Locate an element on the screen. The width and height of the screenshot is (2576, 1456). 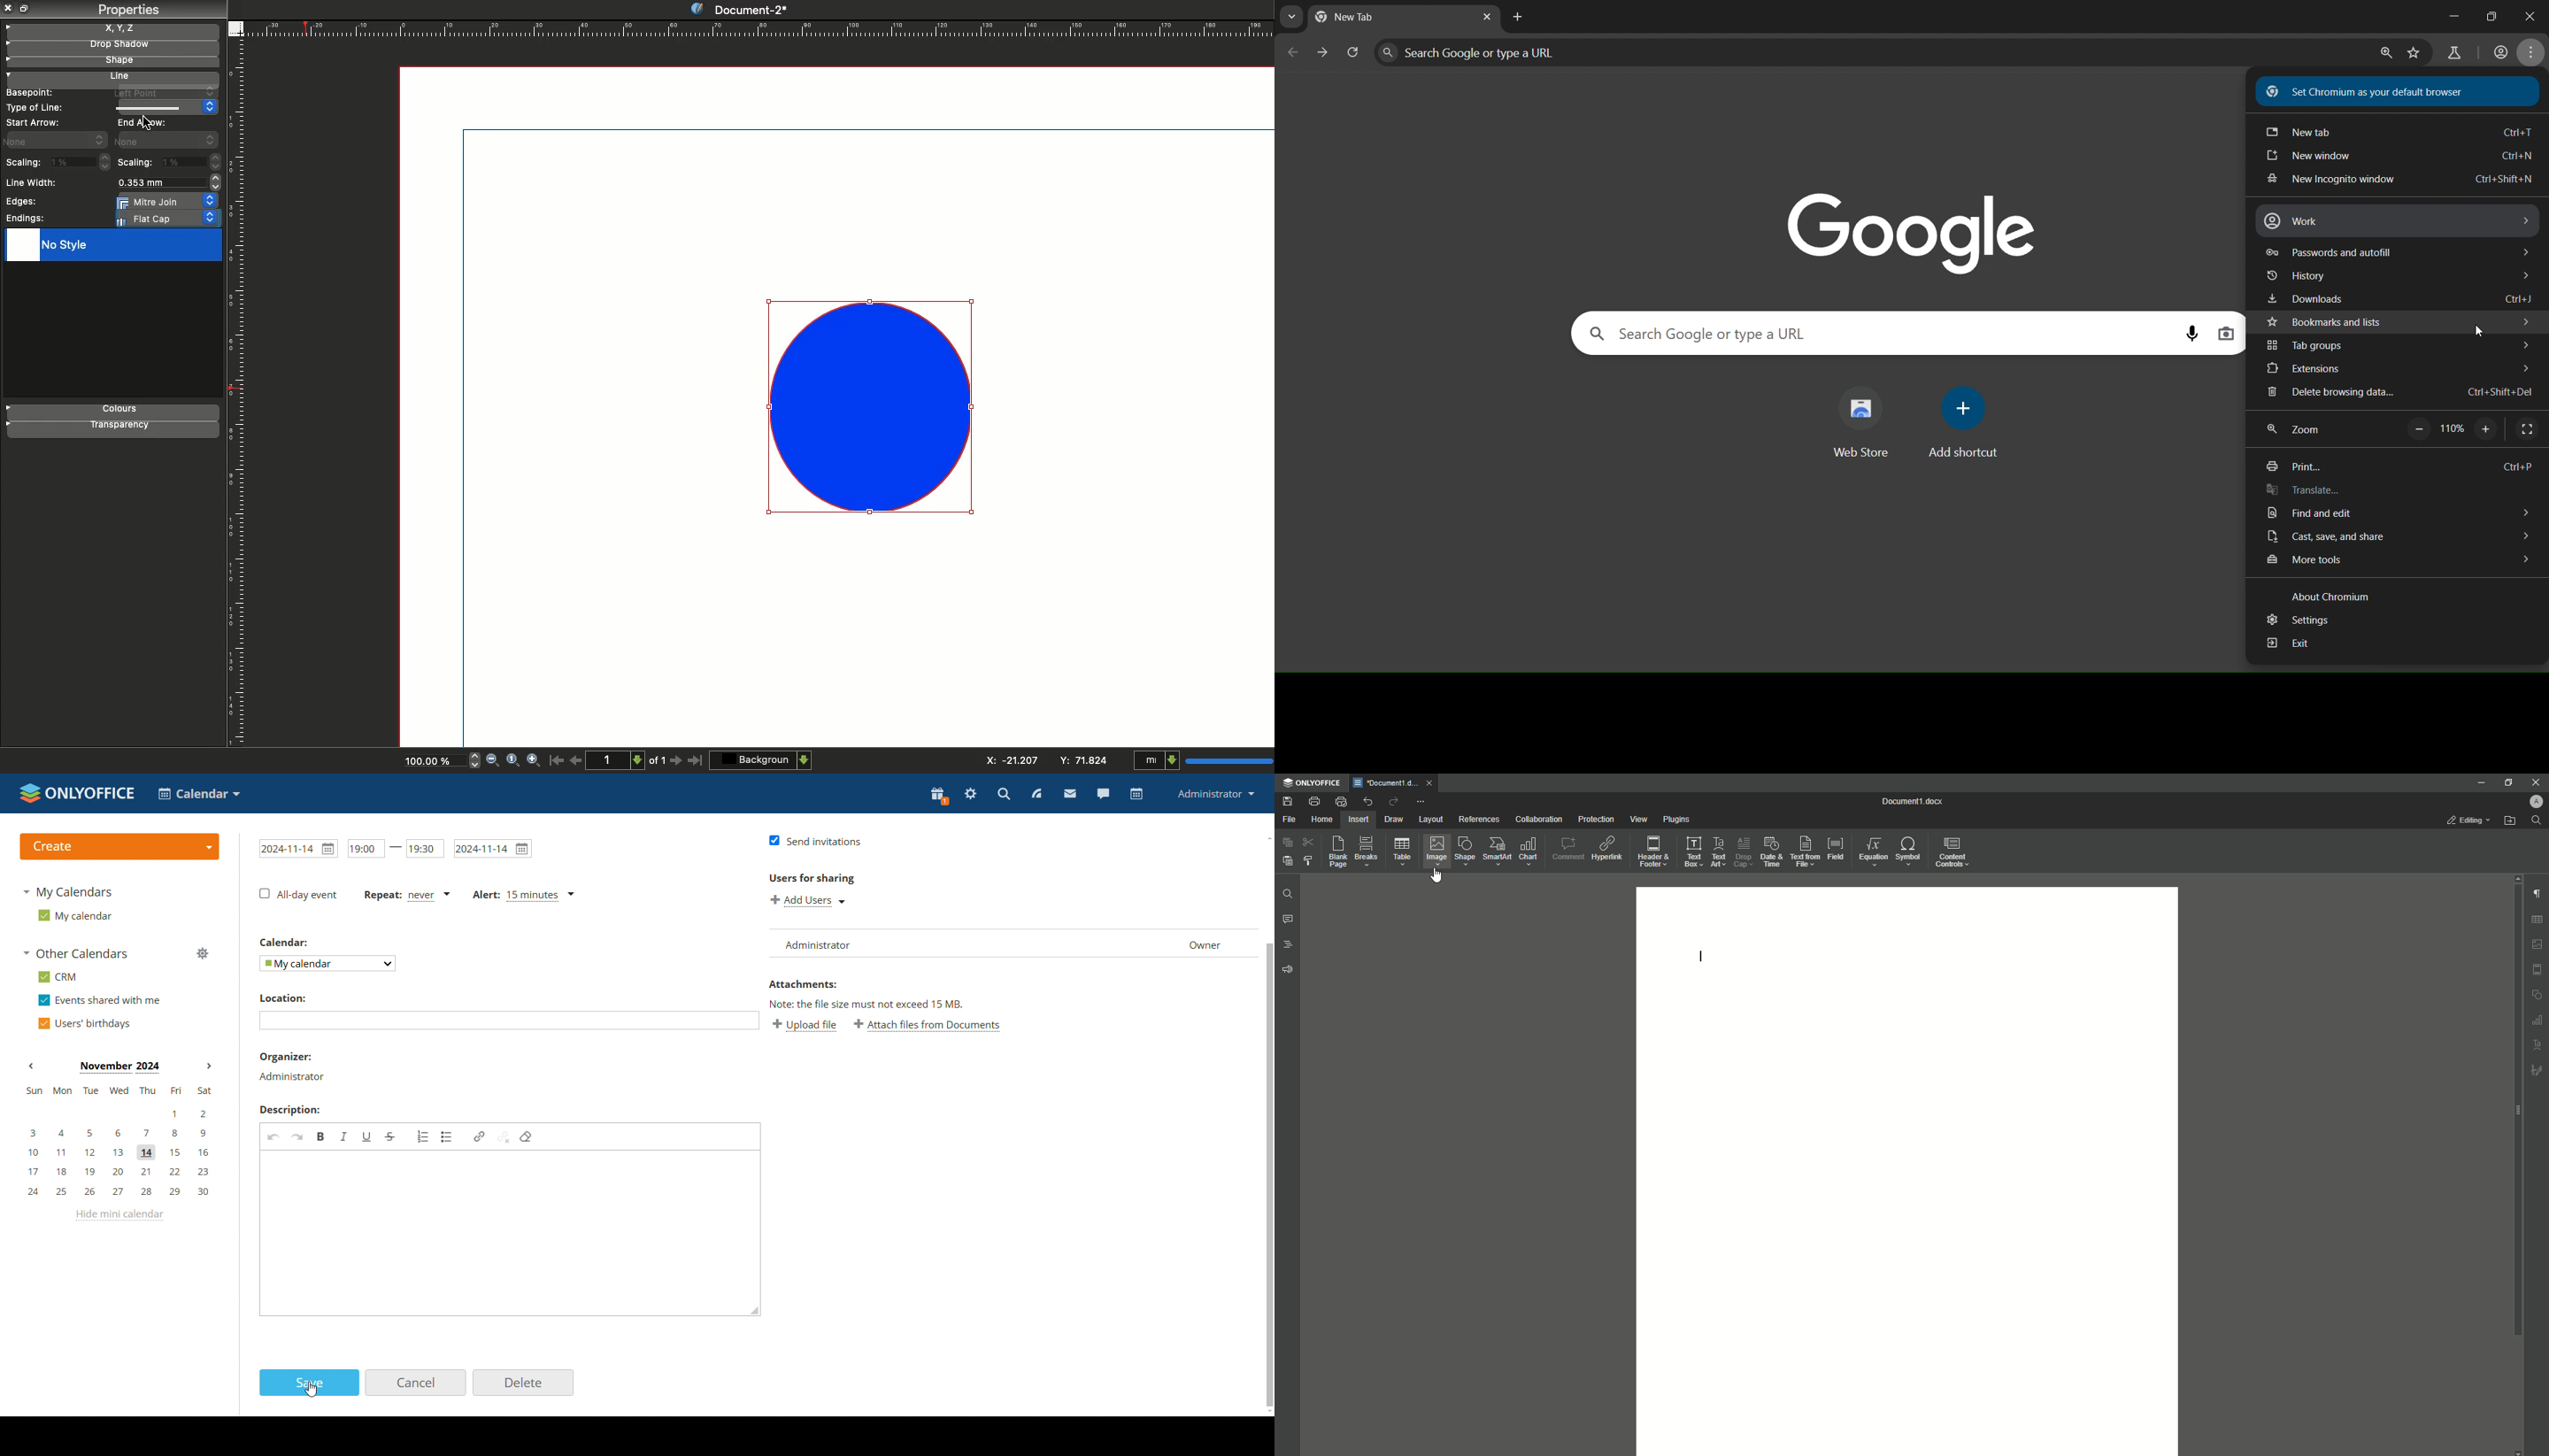
Date and Time is located at coordinates (1771, 851).